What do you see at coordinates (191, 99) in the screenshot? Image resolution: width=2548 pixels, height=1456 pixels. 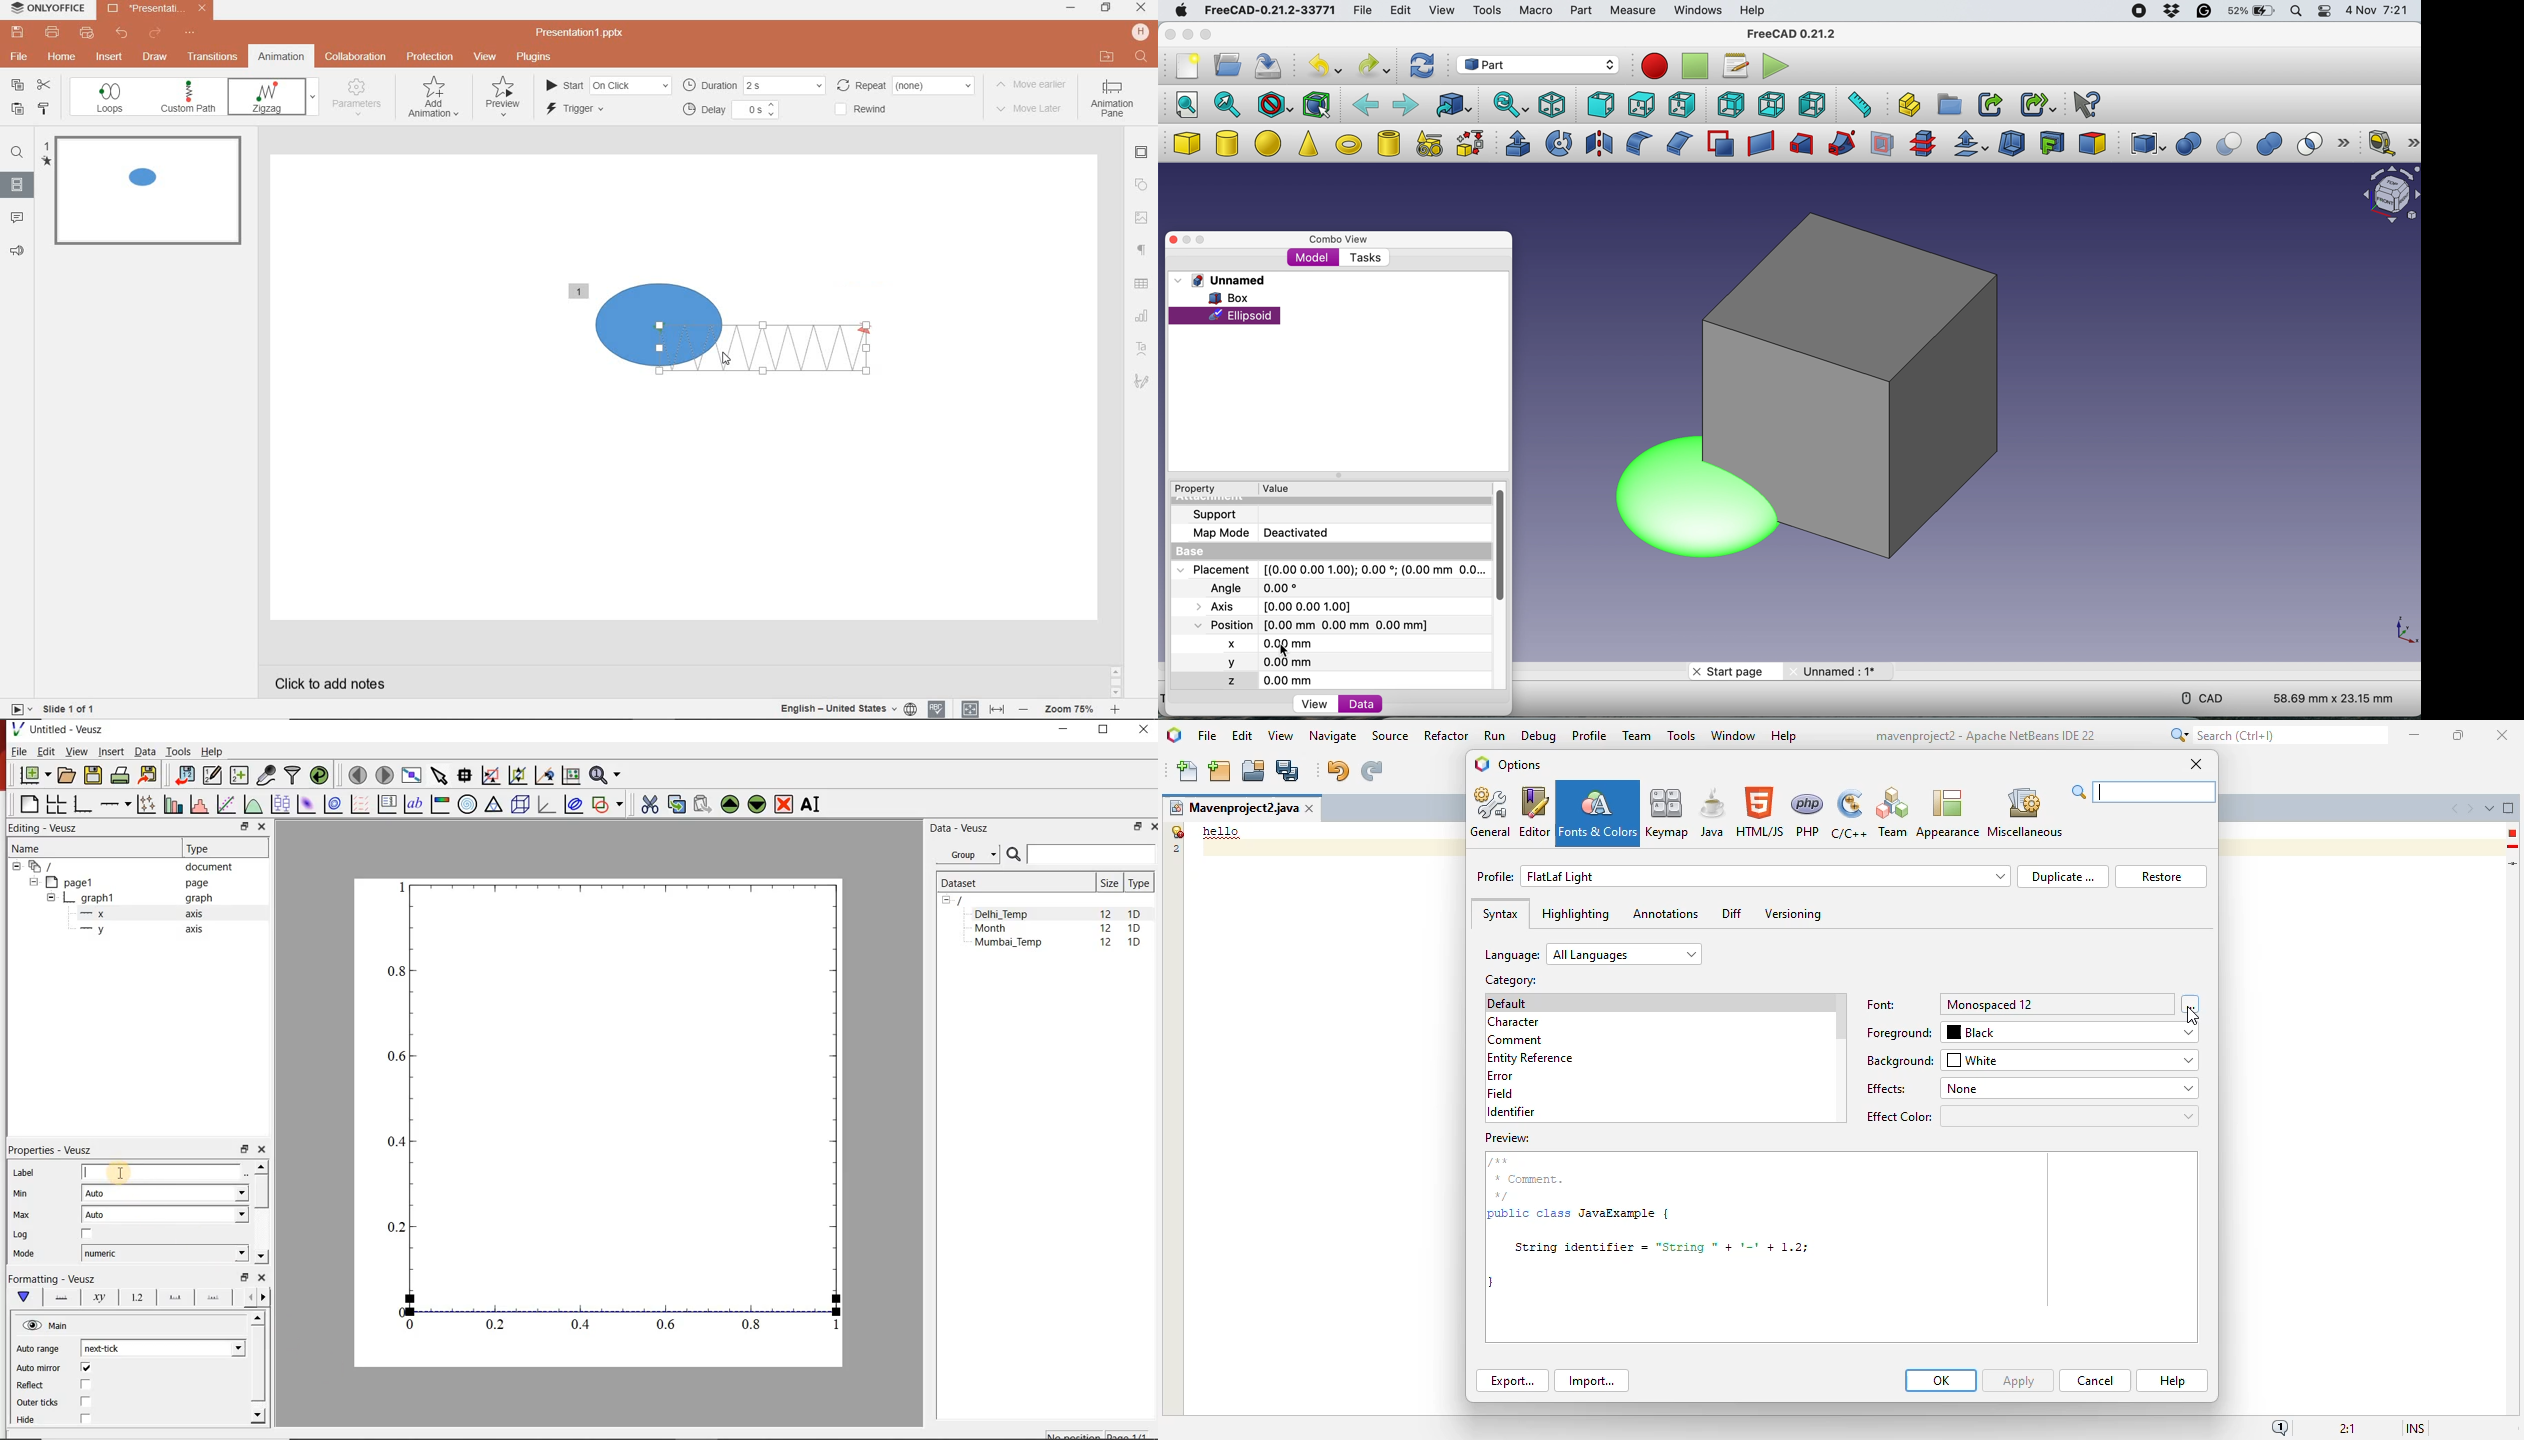 I see `custom path` at bounding box center [191, 99].